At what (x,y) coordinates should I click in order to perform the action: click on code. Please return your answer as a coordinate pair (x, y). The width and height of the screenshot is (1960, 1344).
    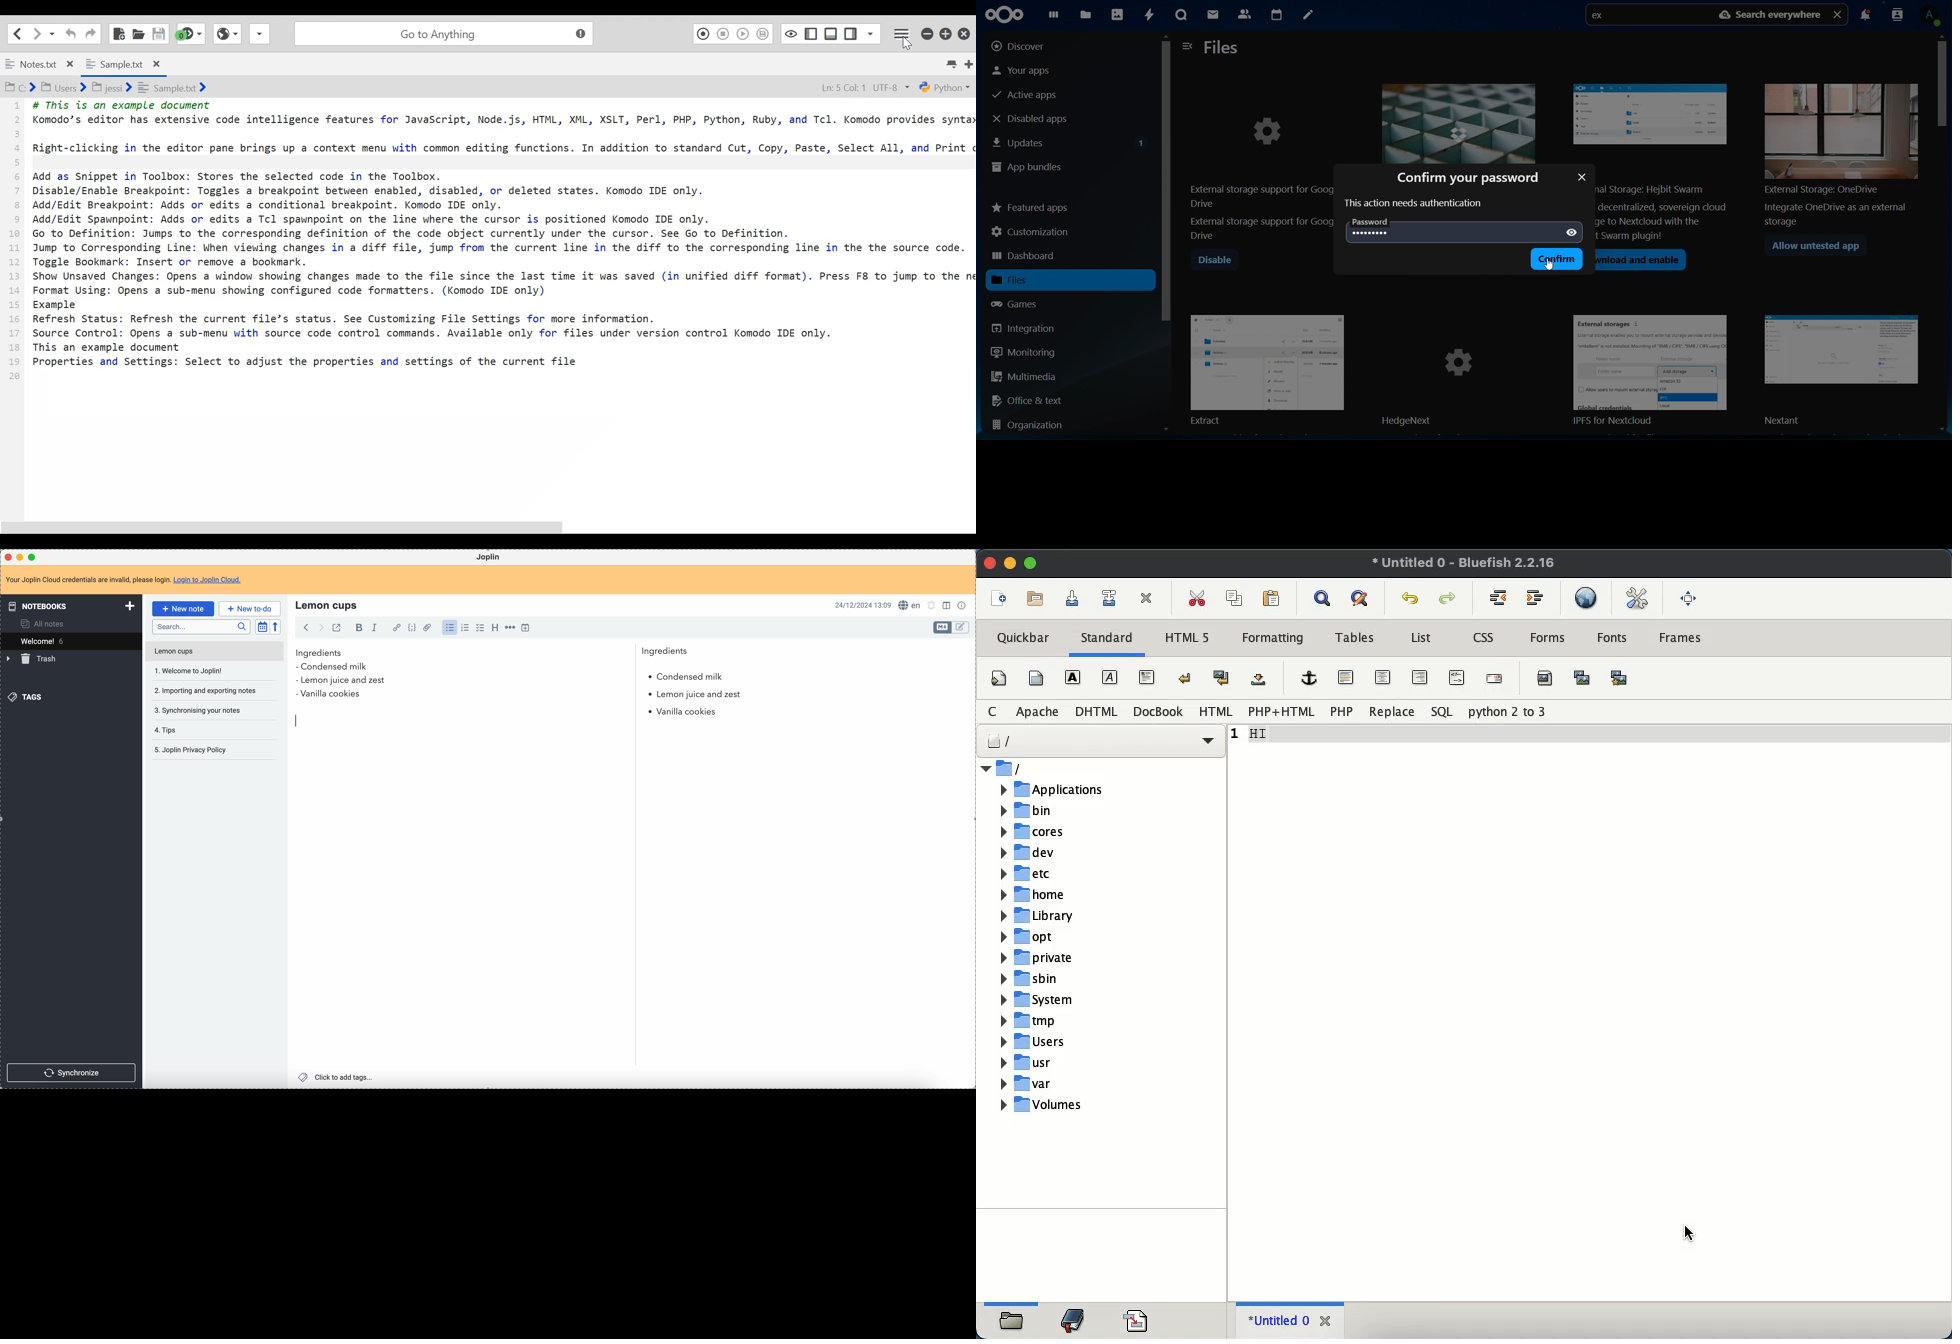
    Looking at the image, I should click on (412, 628).